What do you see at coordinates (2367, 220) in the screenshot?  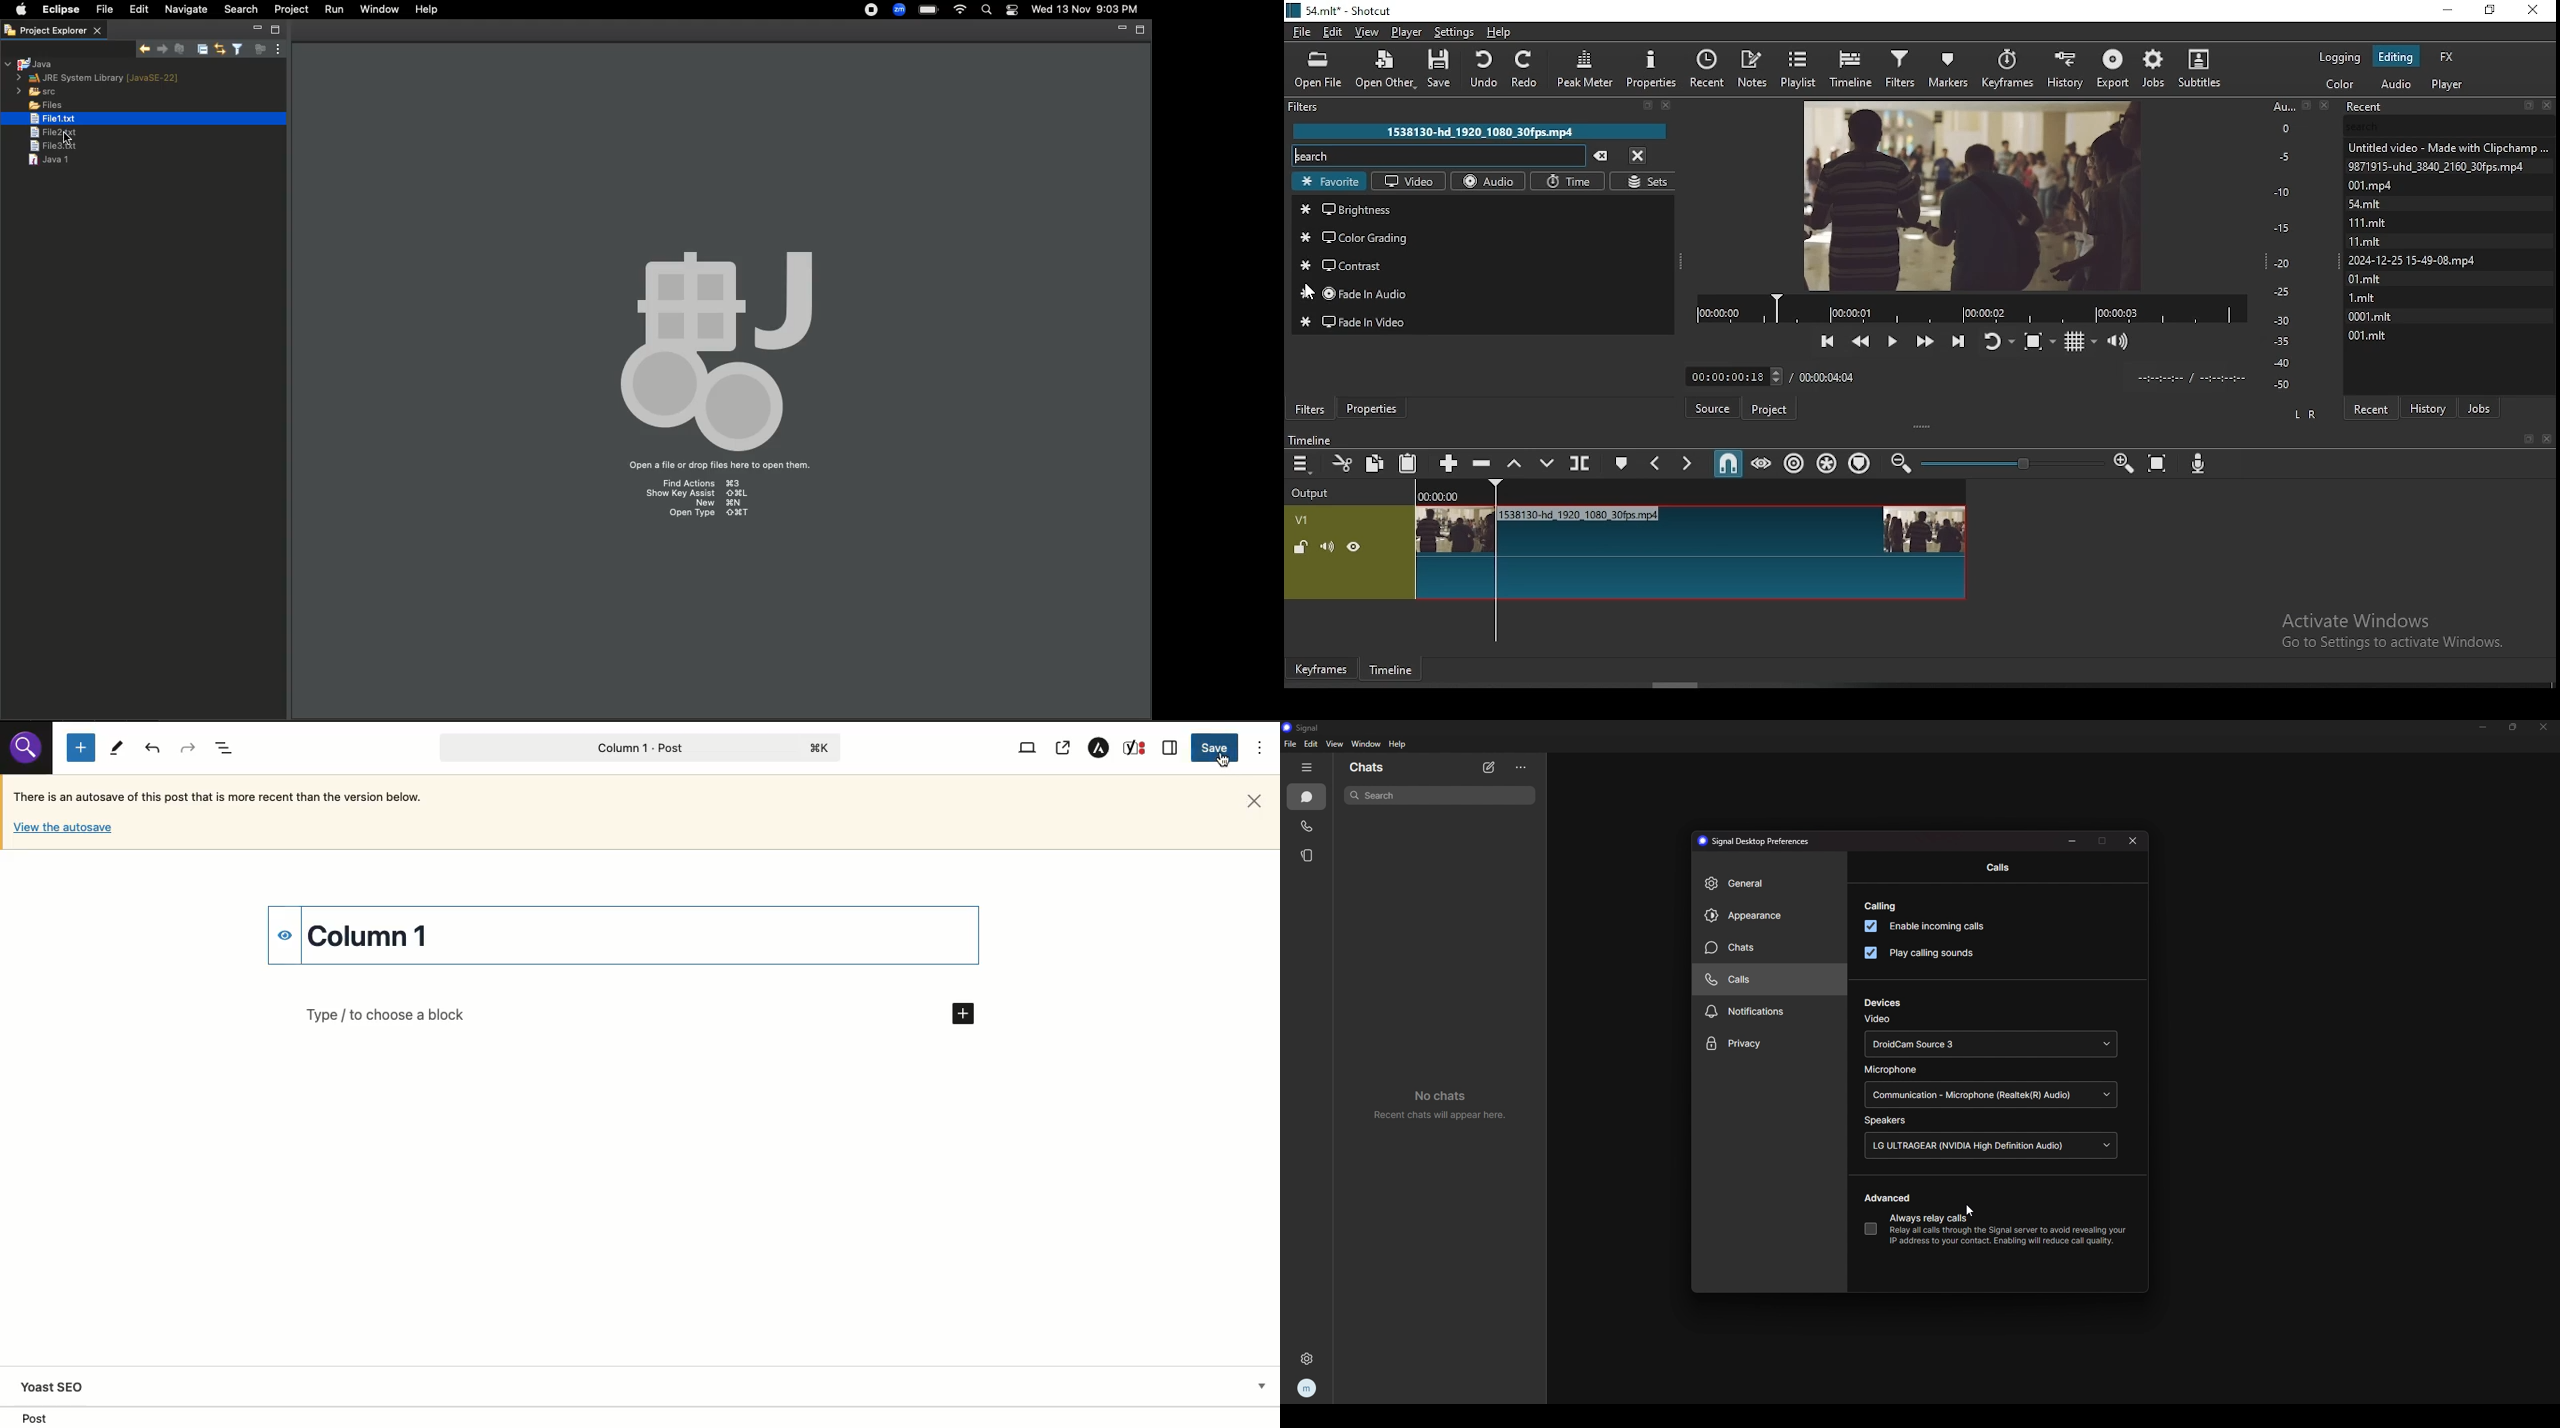 I see `111.mlt` at bounding box center [2367, 220].